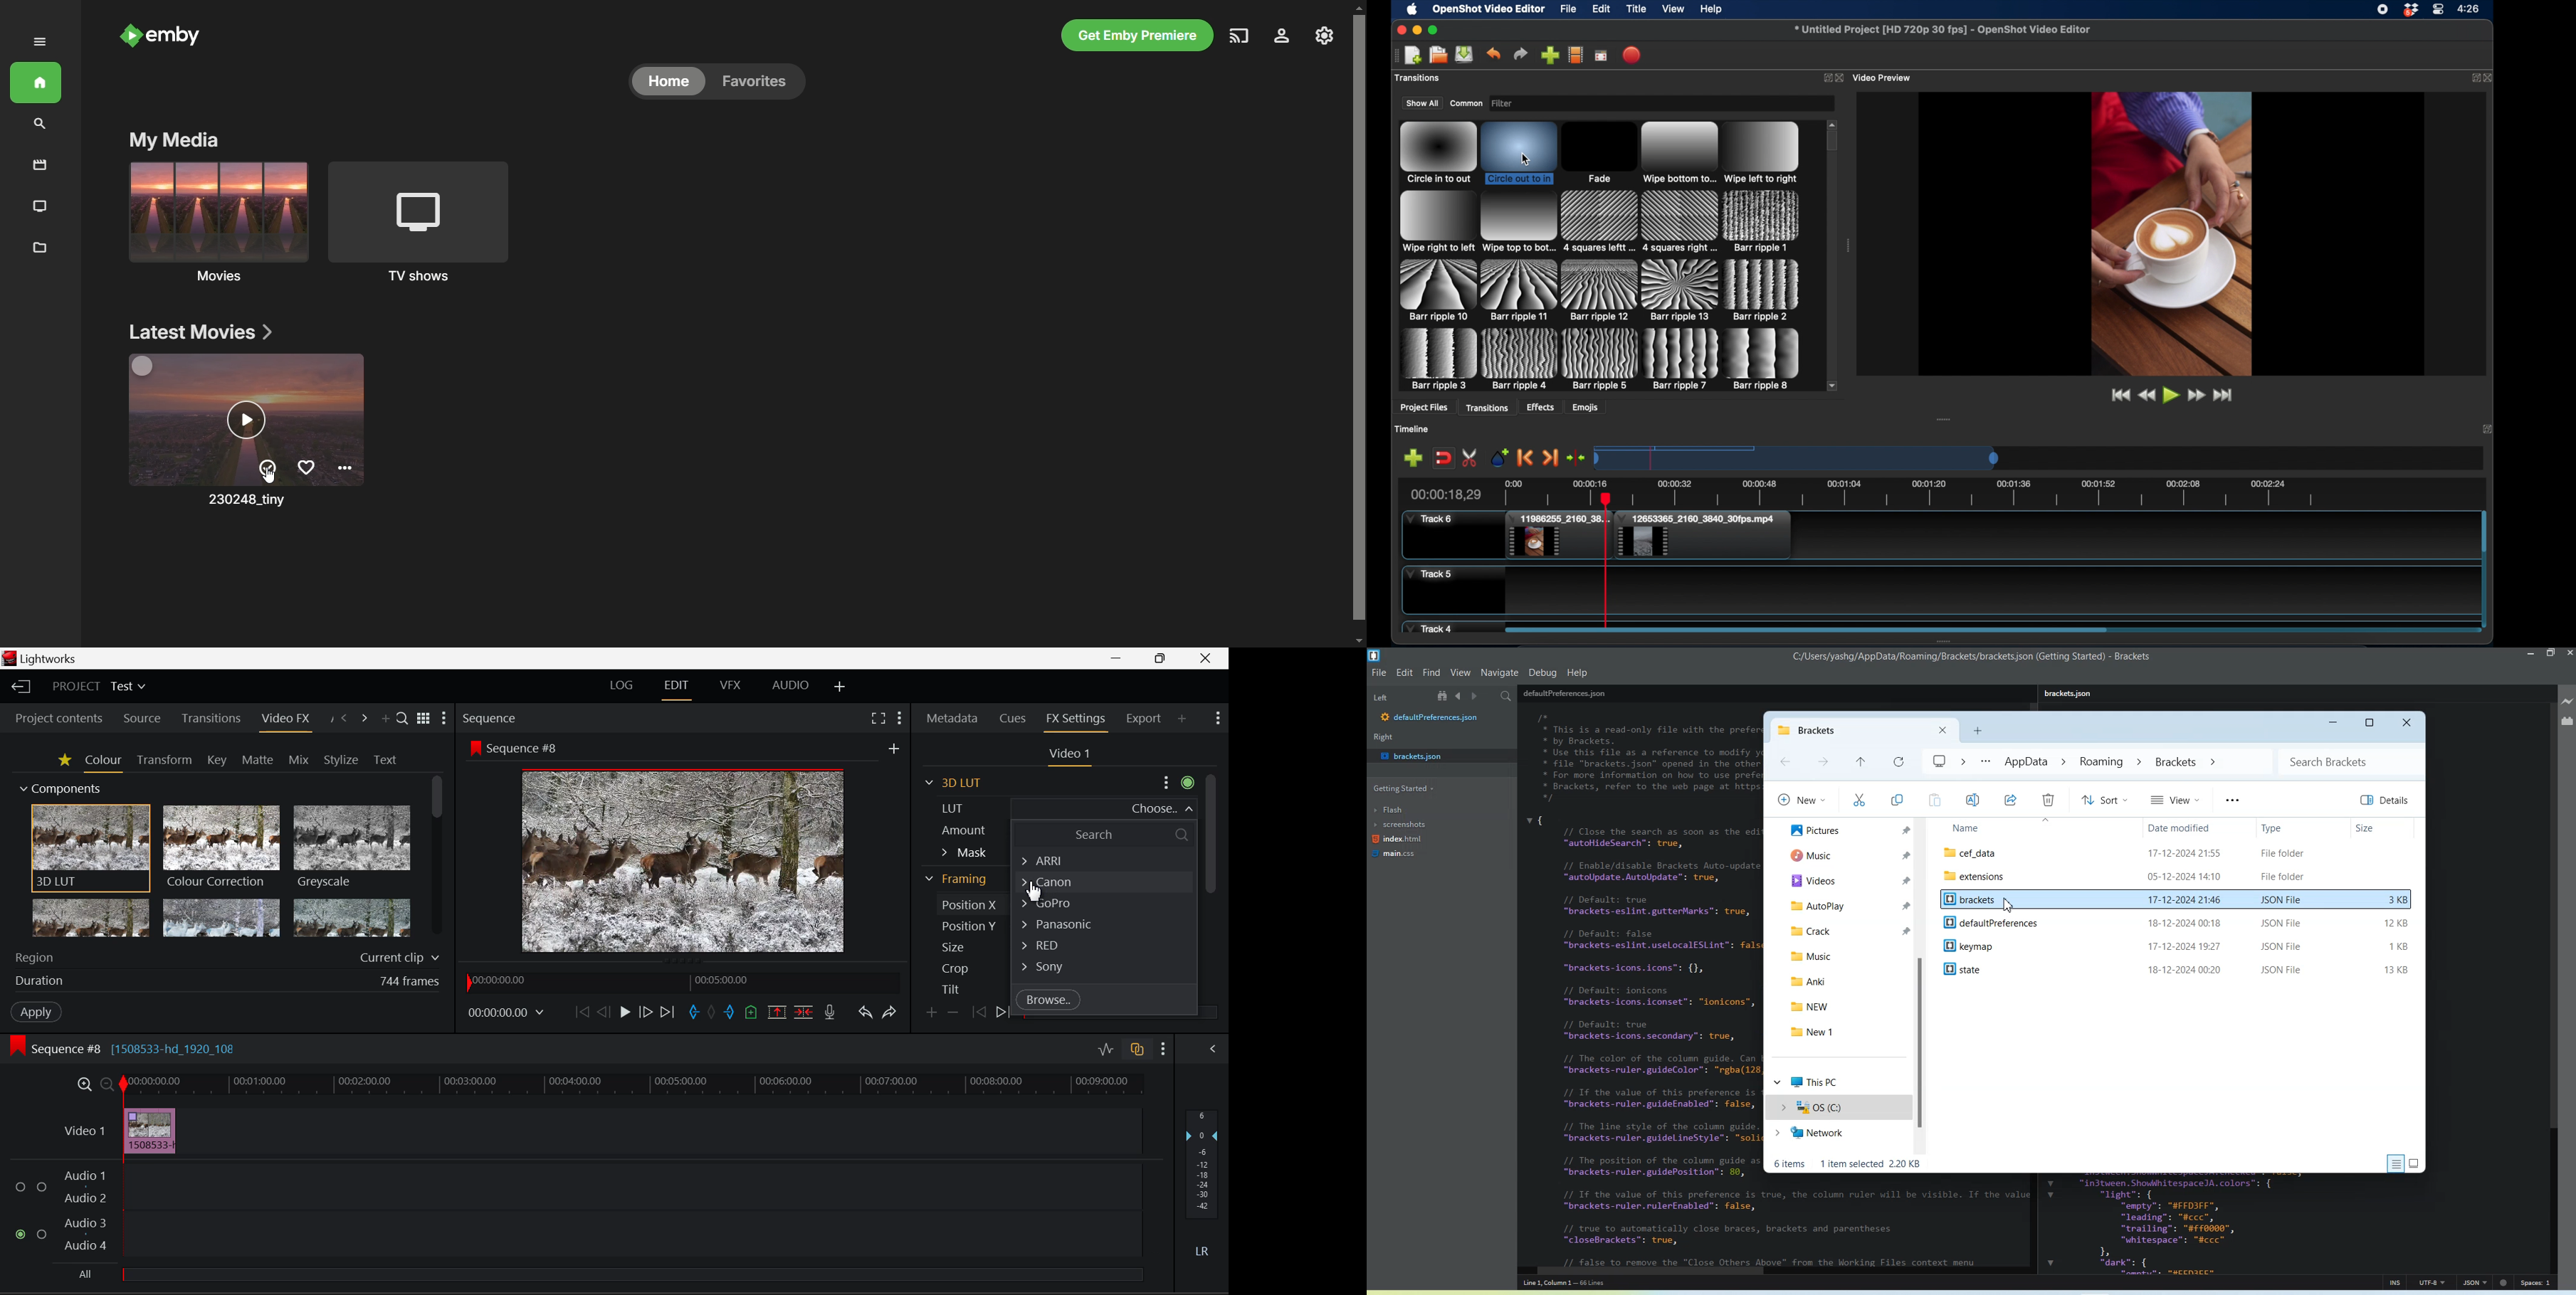 This screenshot has width=2576, height=1316. Describe the element at coordinates (1973, 800) in the screenshot. I see `Rename` at that location.